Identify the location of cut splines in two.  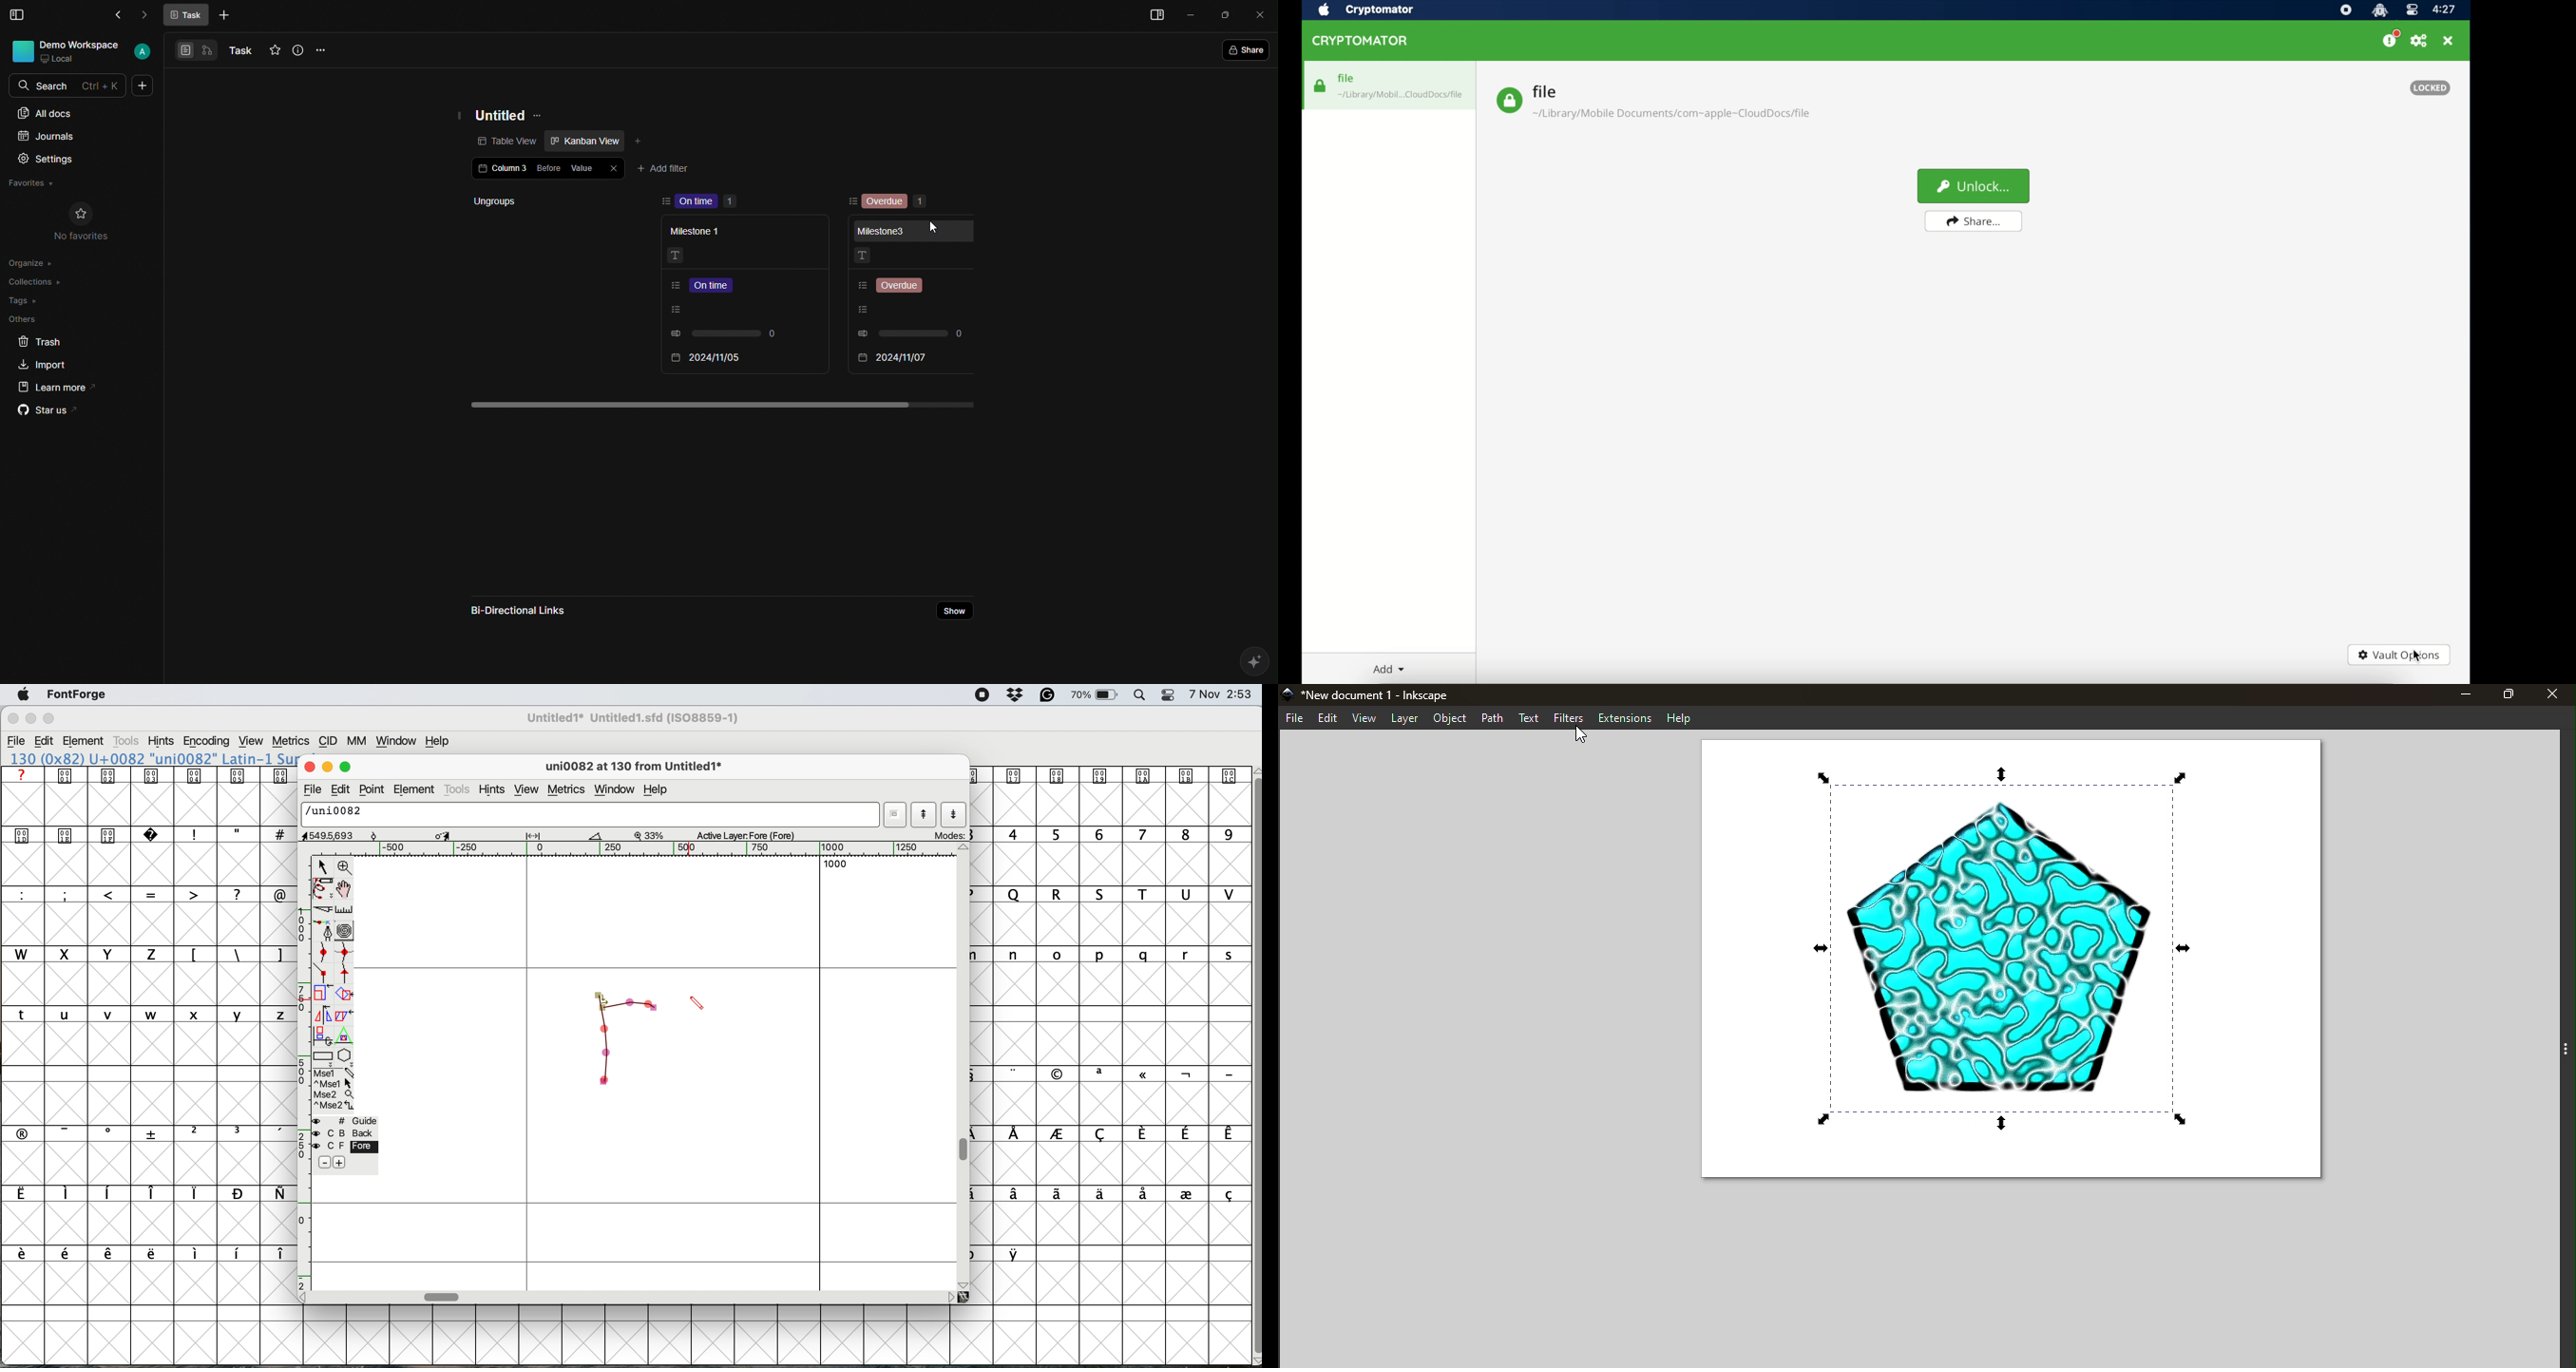
(319, 910).